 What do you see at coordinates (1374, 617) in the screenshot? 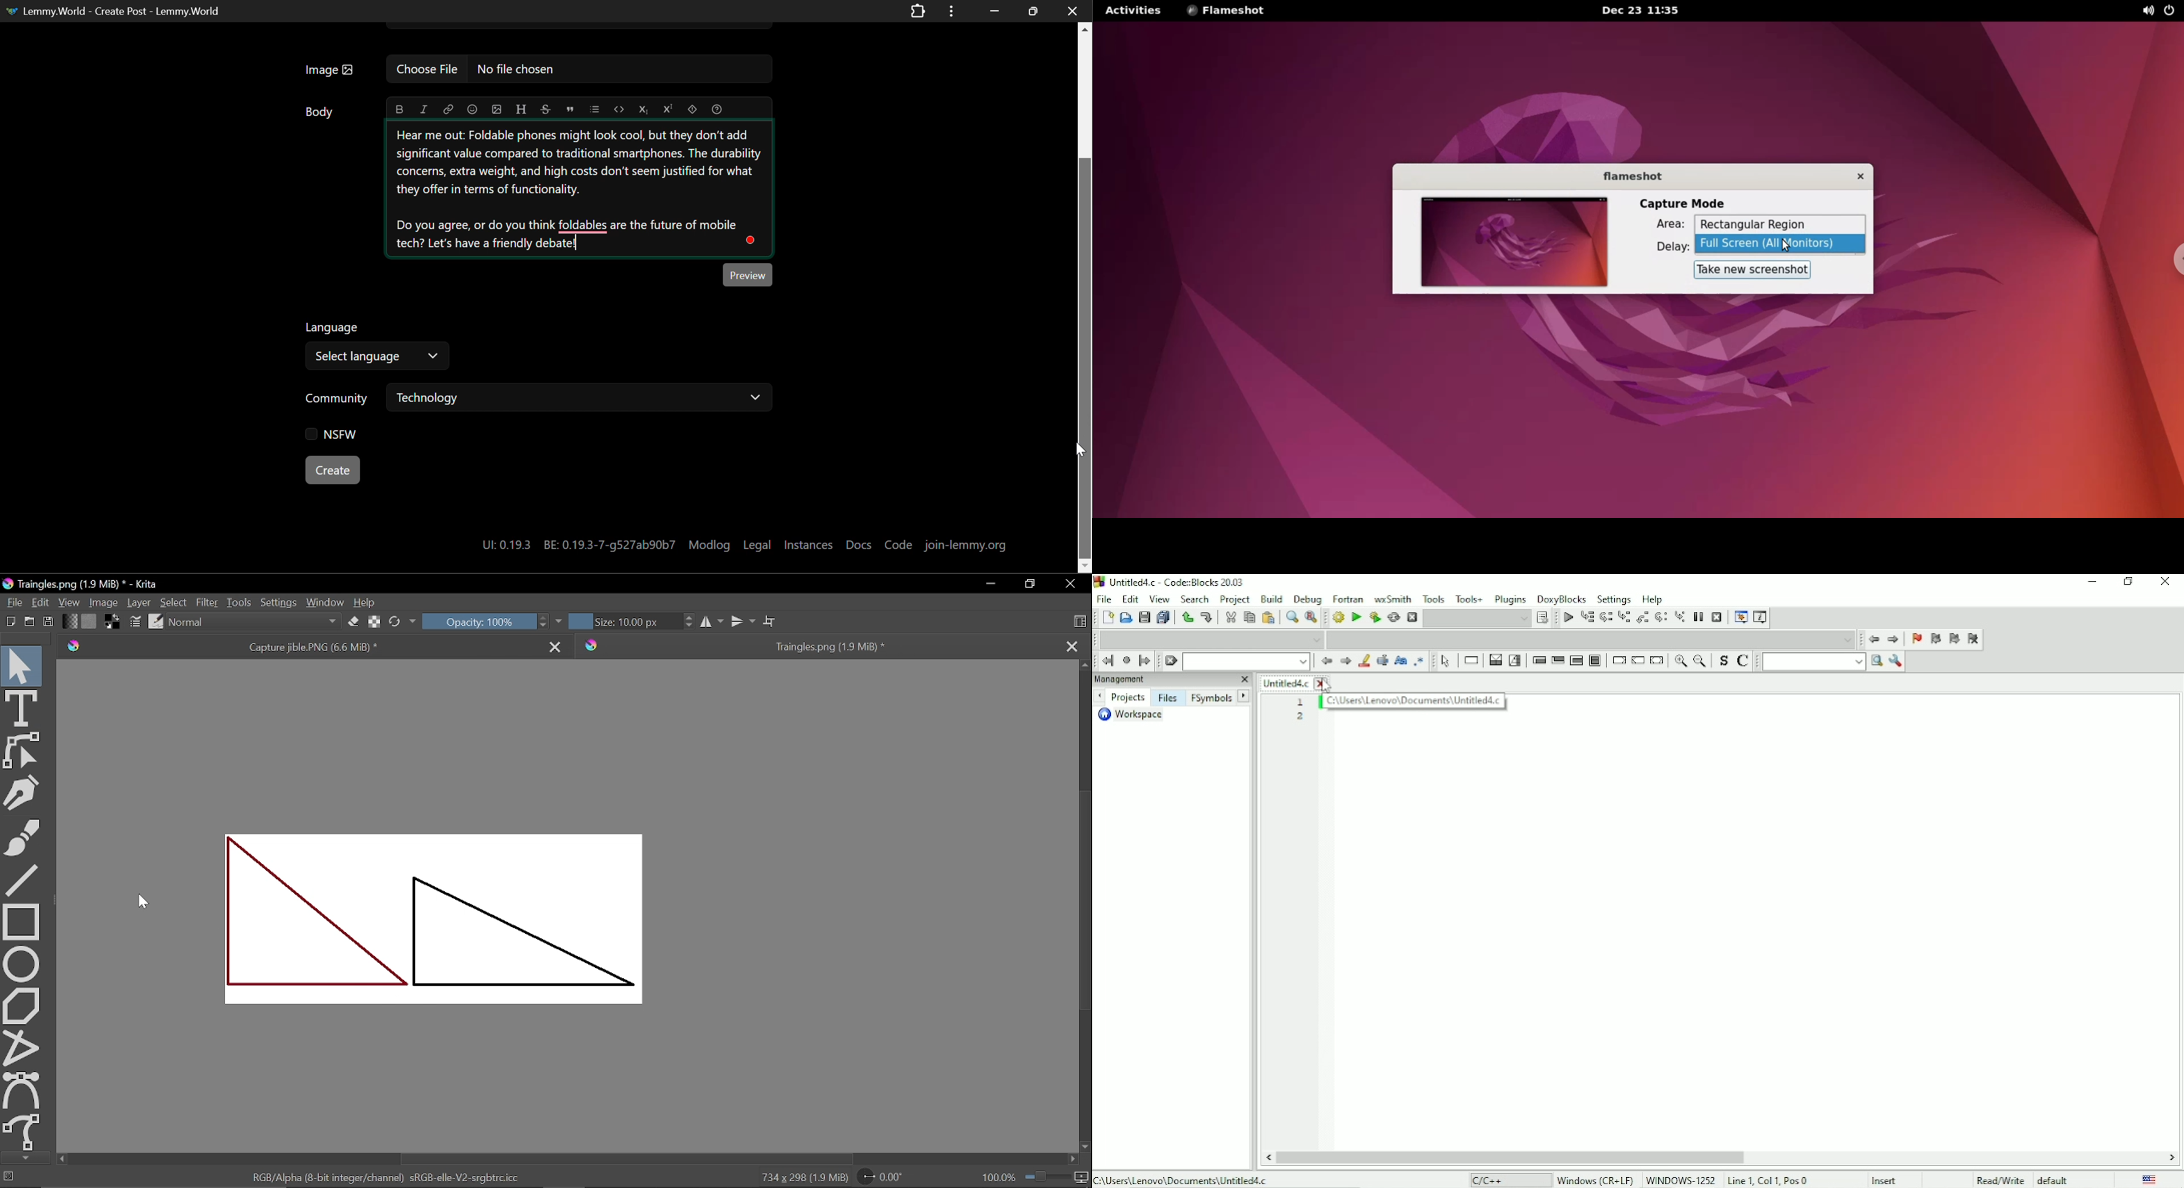
I see `Build and run` at bounding box center [1374, 617].